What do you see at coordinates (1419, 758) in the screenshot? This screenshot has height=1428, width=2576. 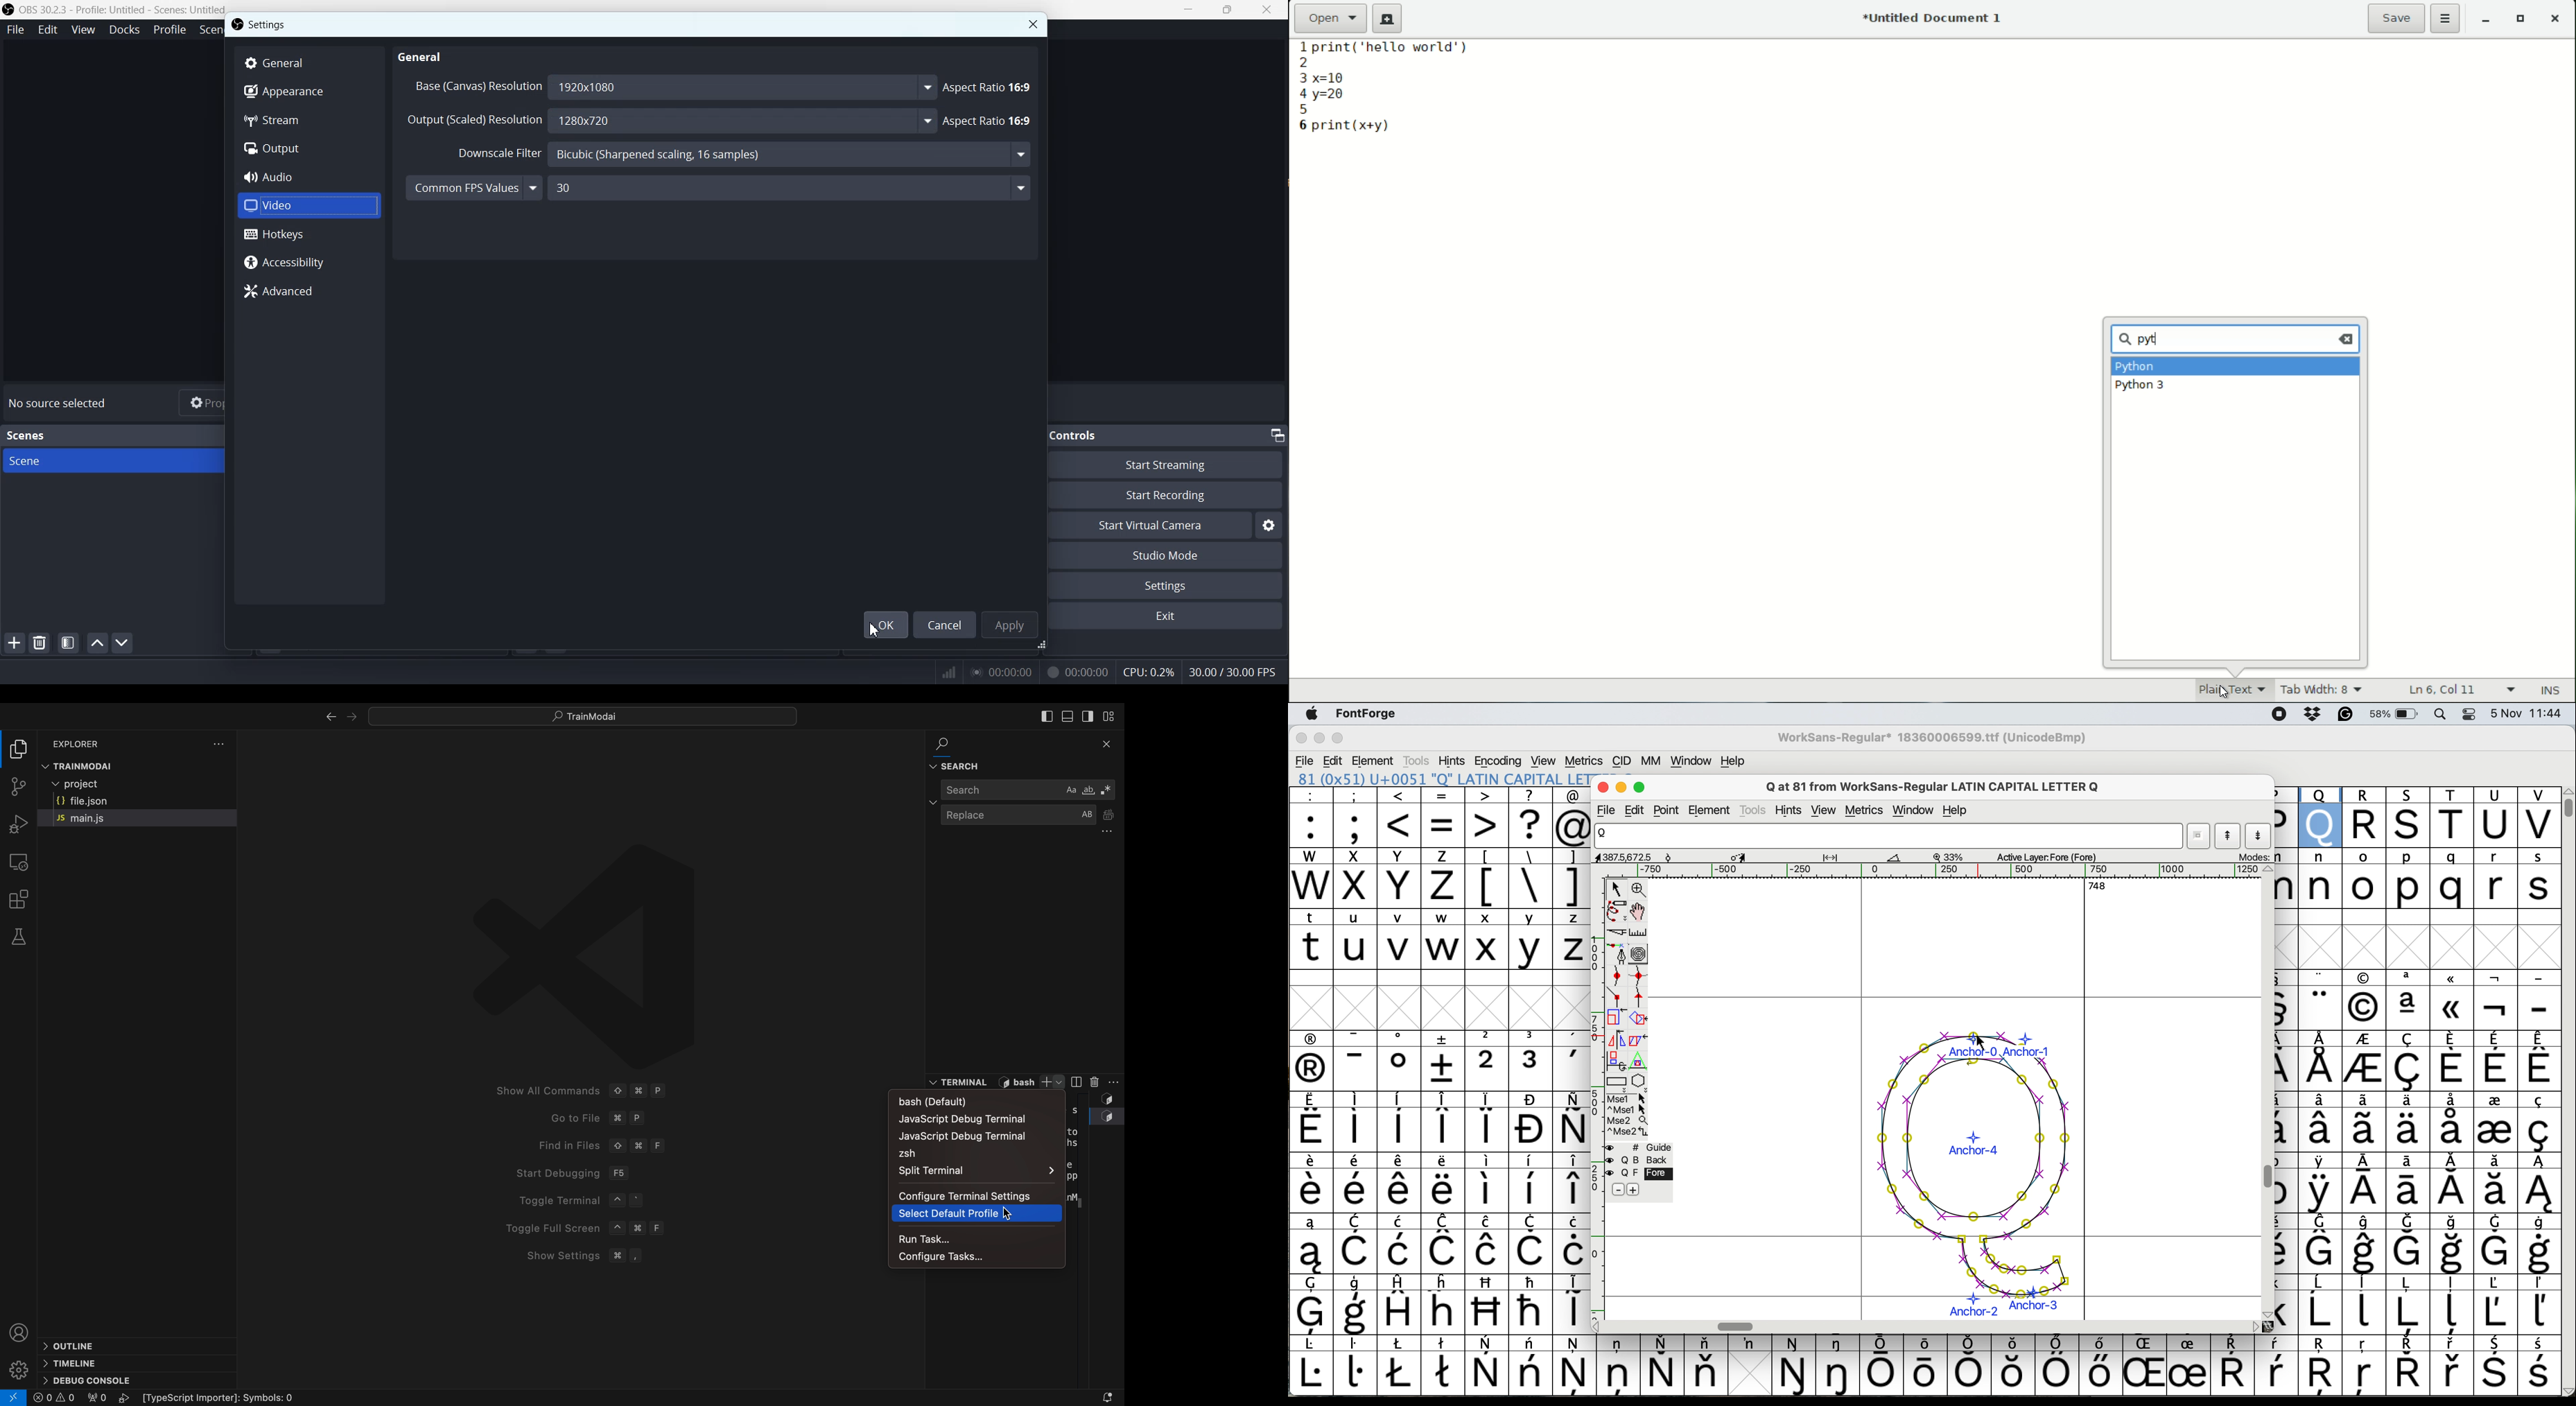 I see `tools` at bounding box center [1419, 758].